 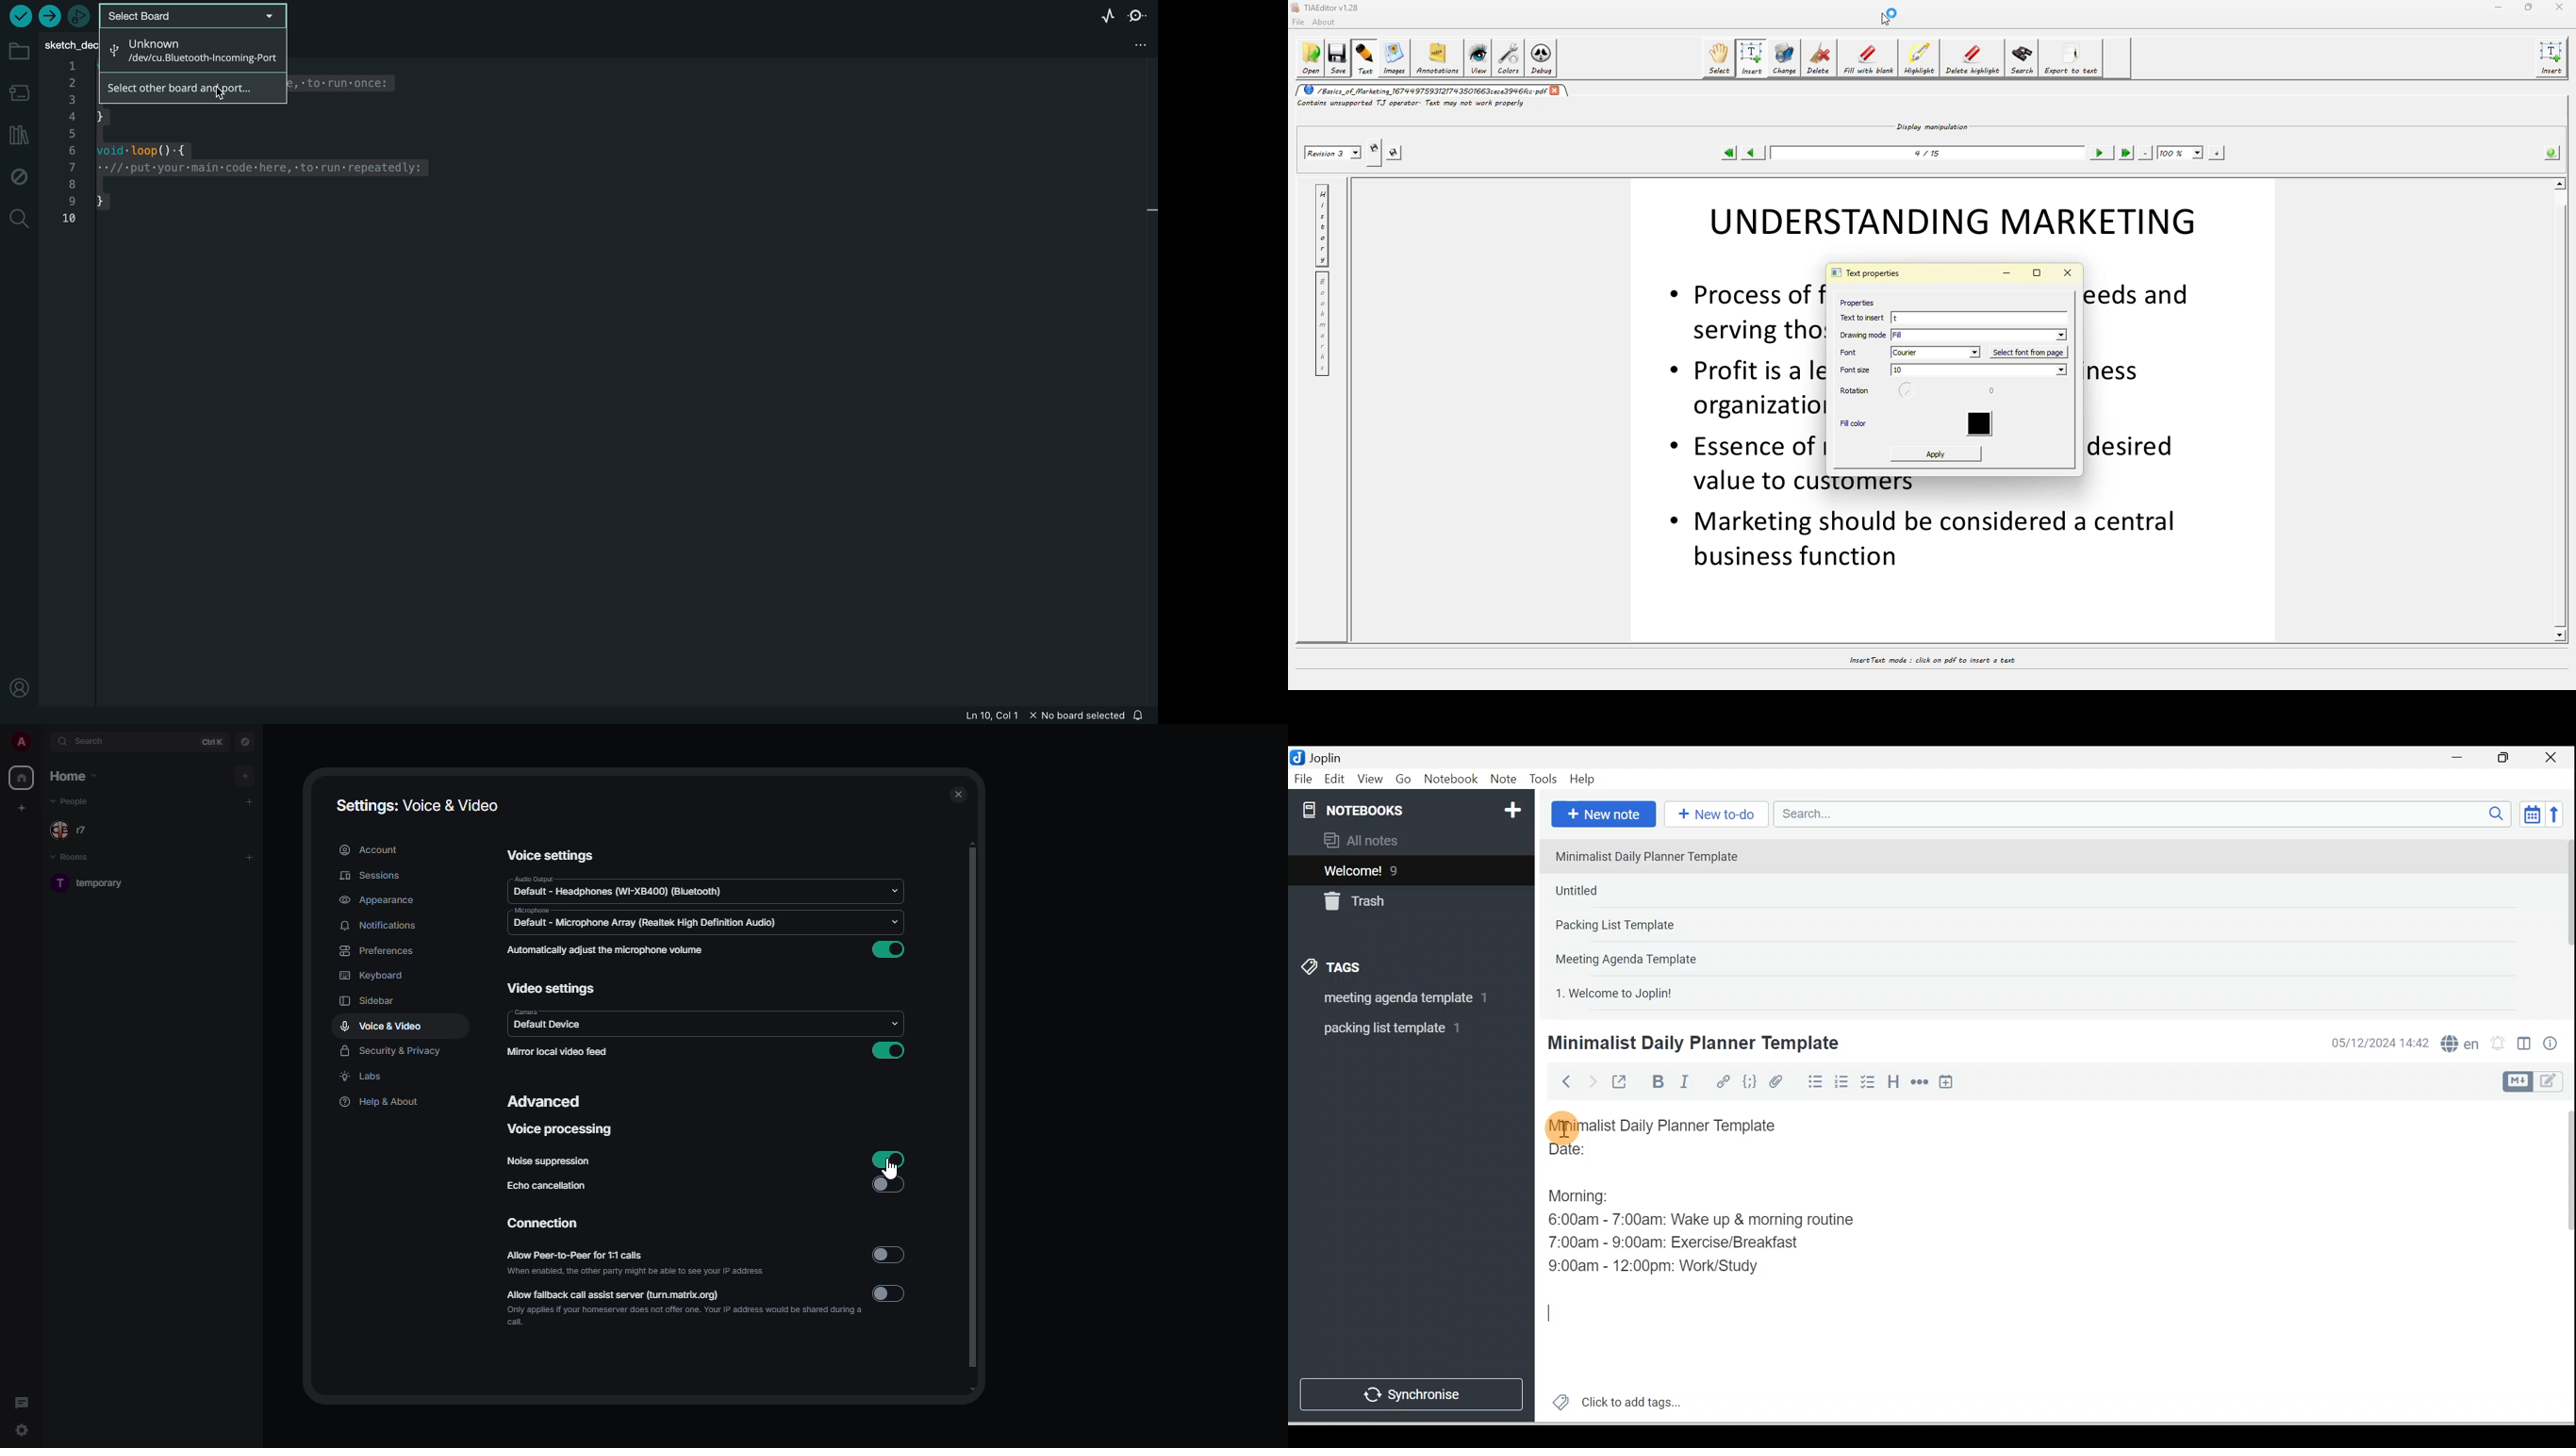 I want to click on Note 3, so click(x=1657, y=926).